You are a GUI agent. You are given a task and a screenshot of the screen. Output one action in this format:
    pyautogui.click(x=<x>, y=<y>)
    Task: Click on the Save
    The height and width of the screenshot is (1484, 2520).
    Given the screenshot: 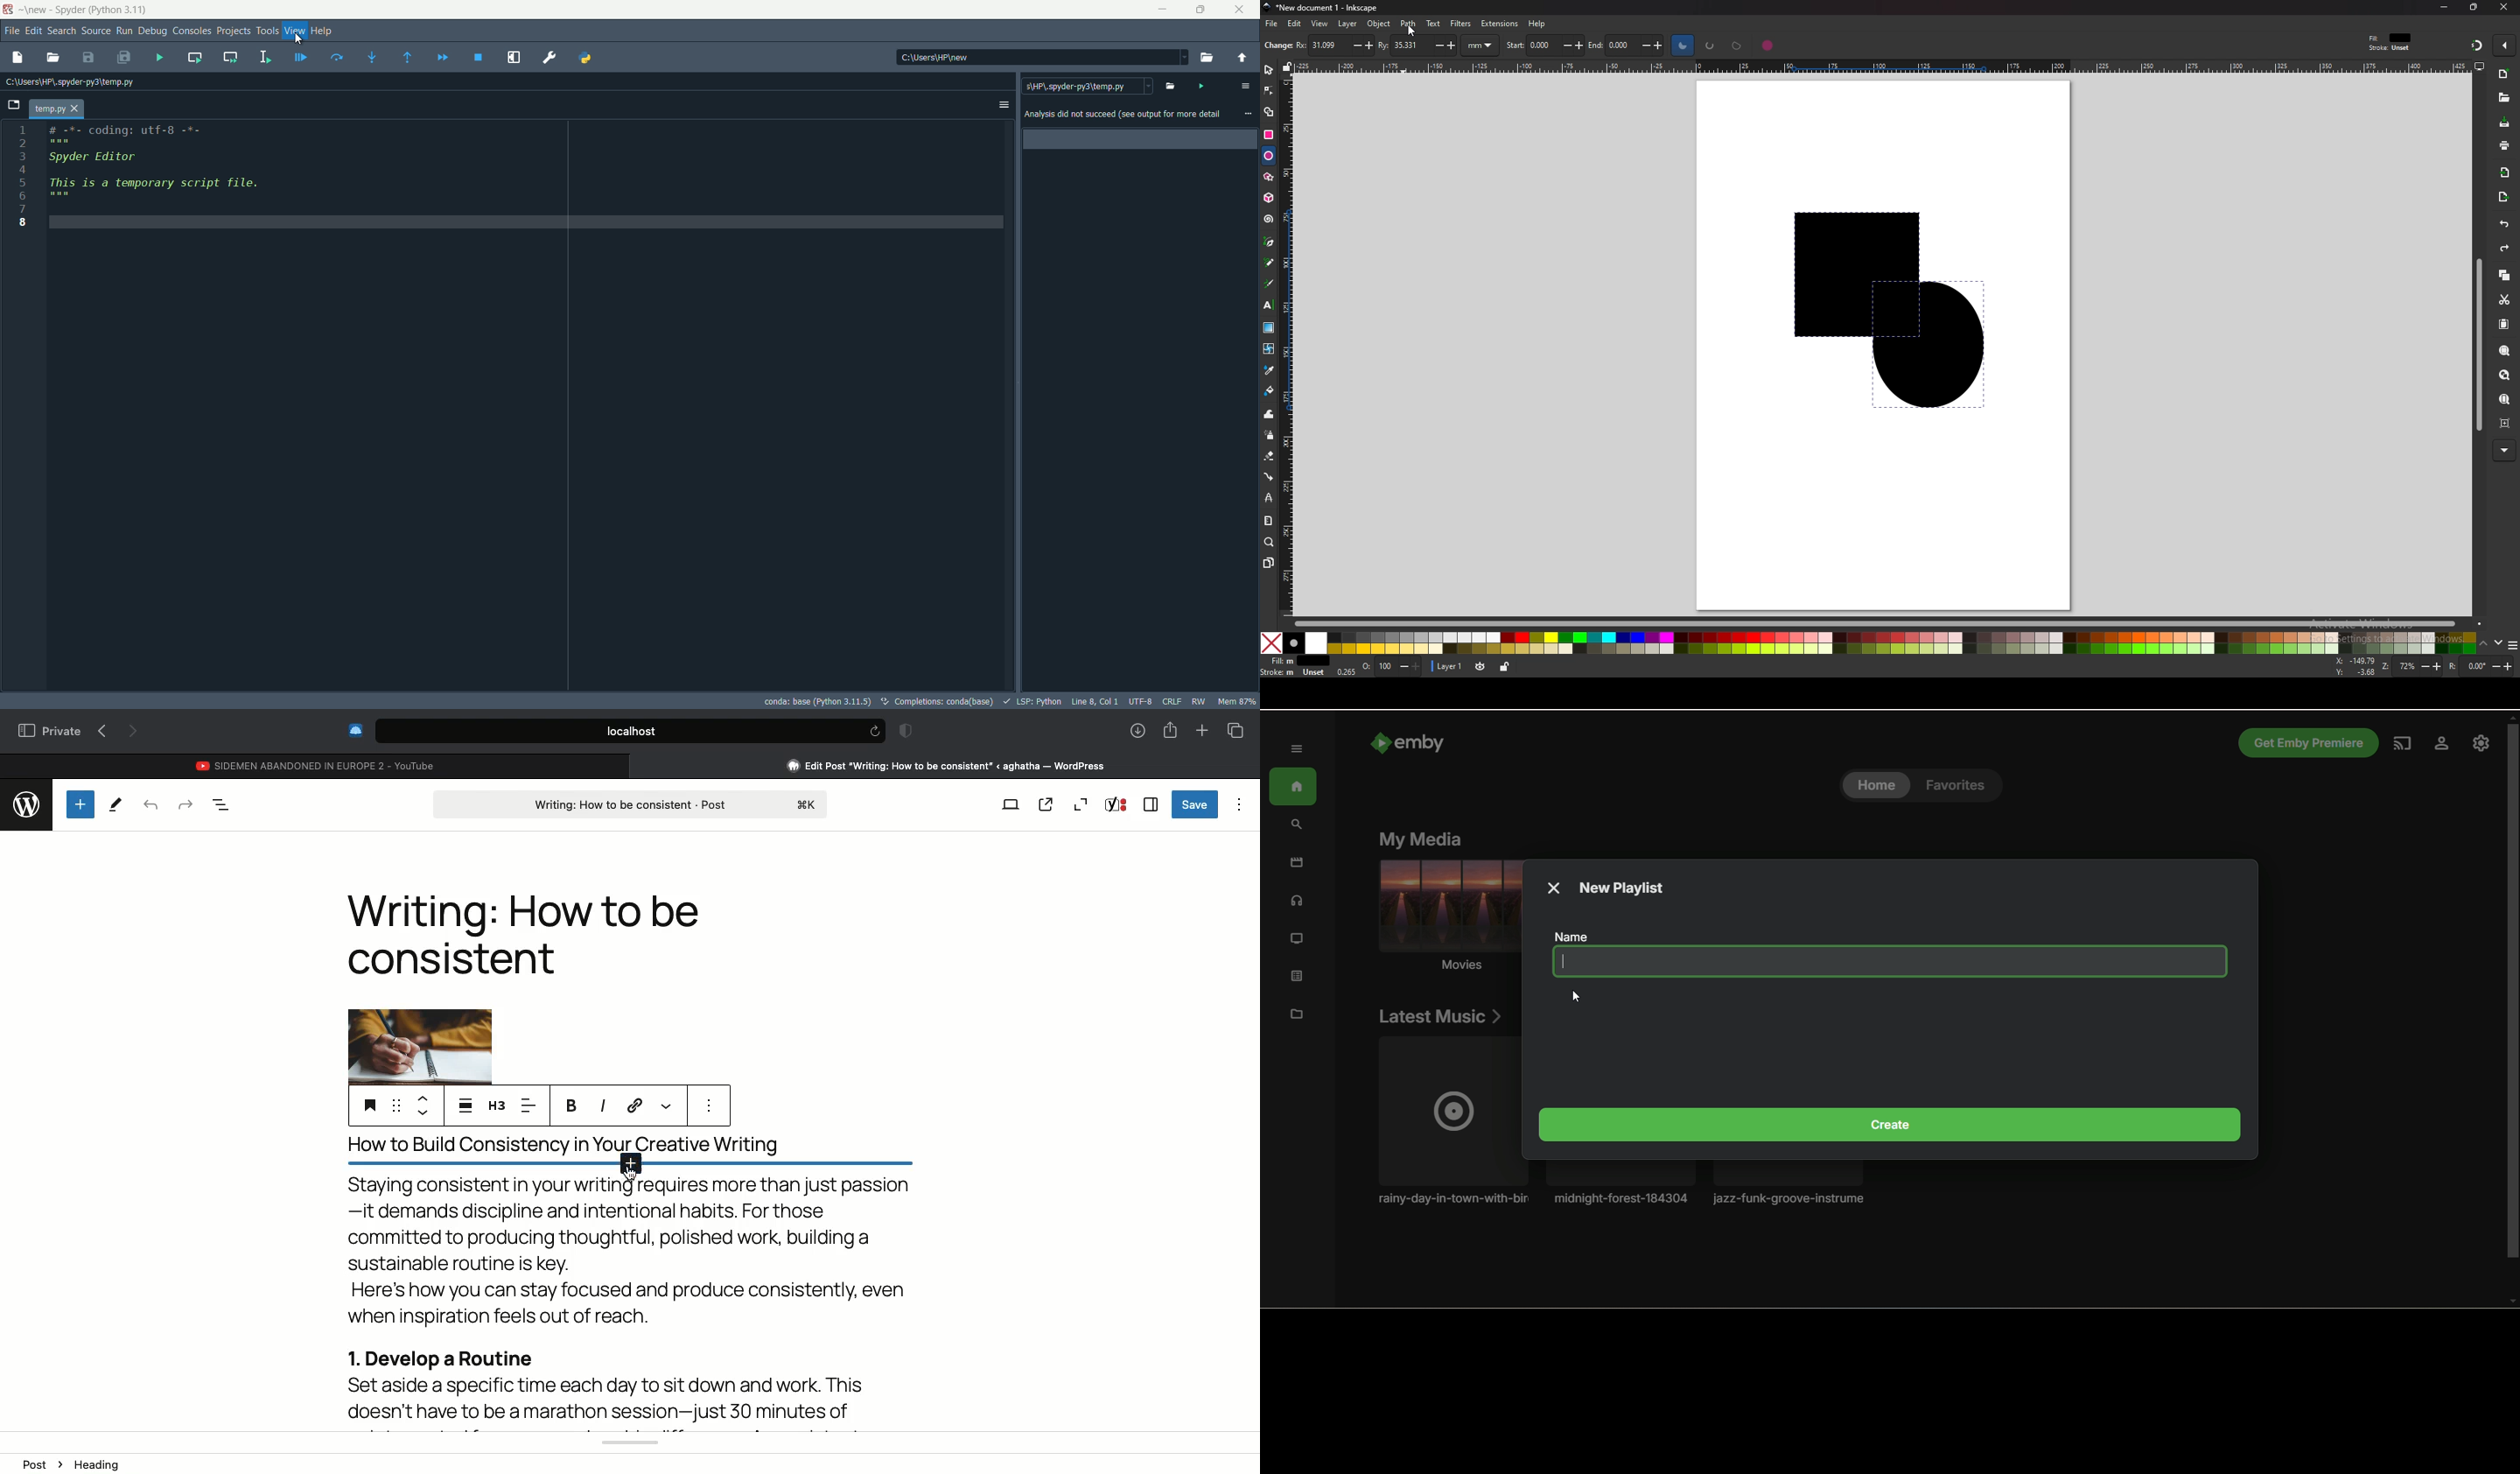 What is the action you would take?
    pyautogui.click(x=1195, y=804)
    